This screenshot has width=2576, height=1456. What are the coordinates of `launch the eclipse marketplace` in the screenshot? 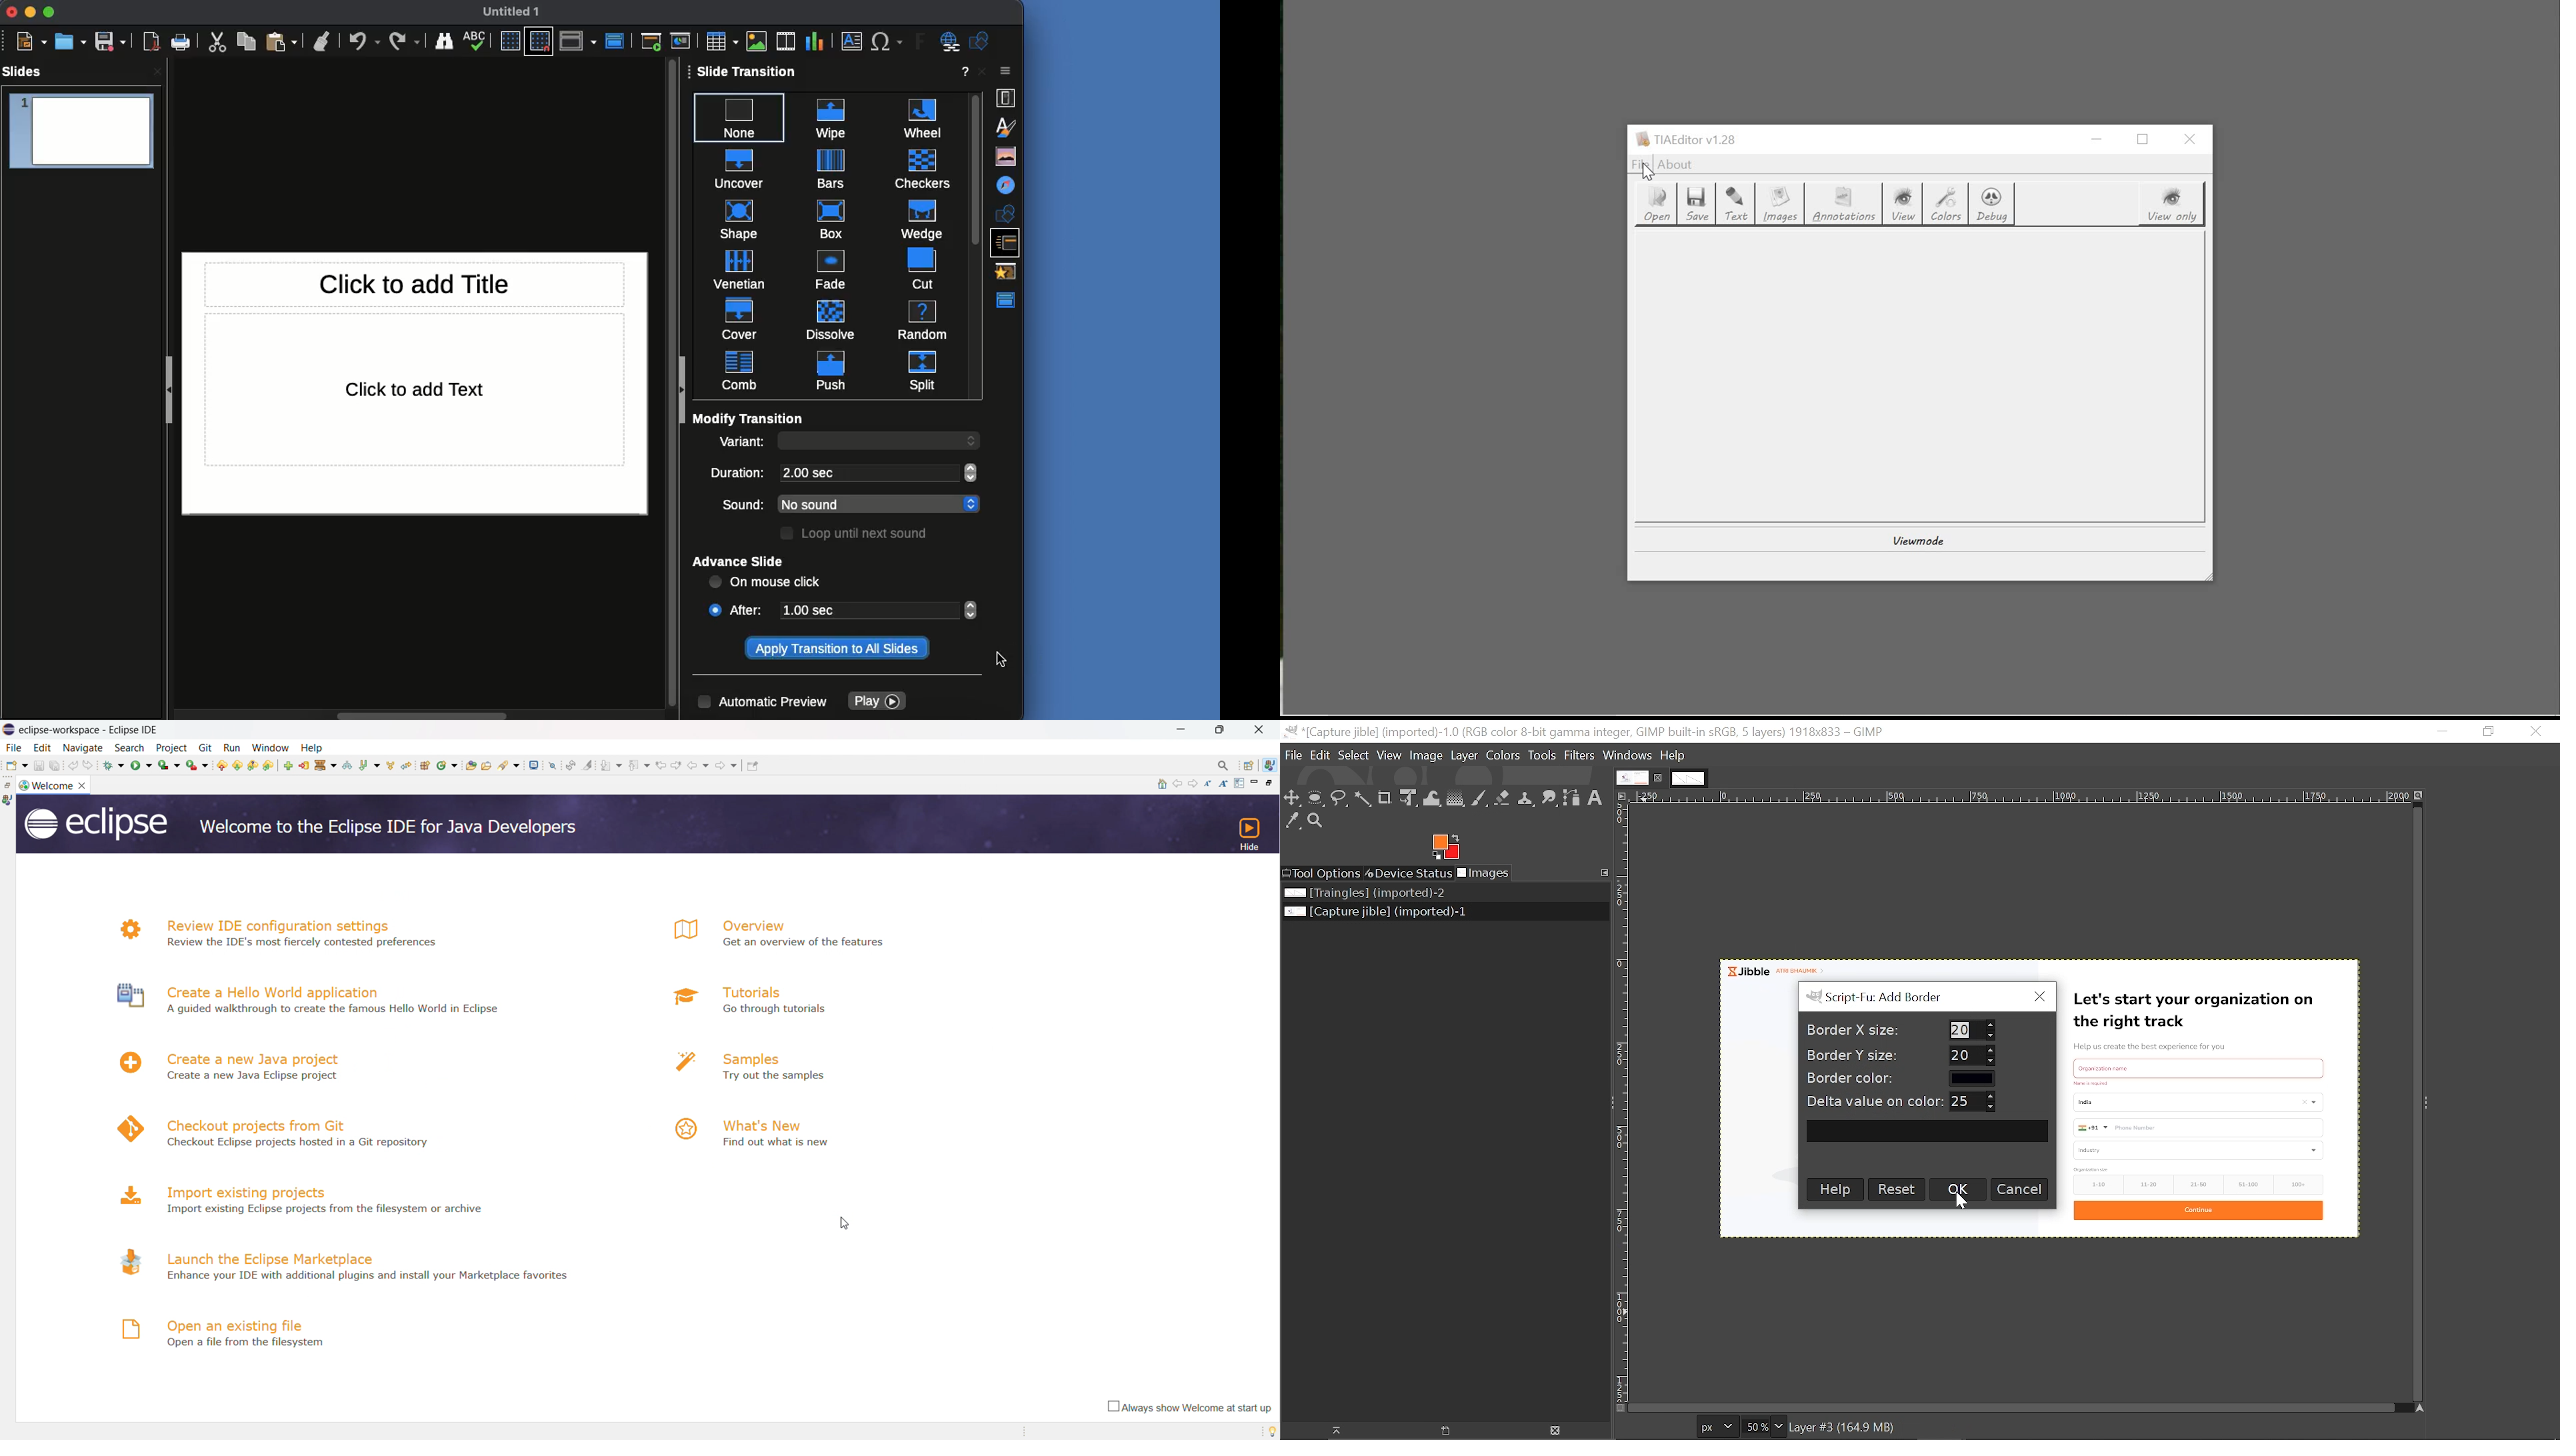 It's located at (271, 1256).